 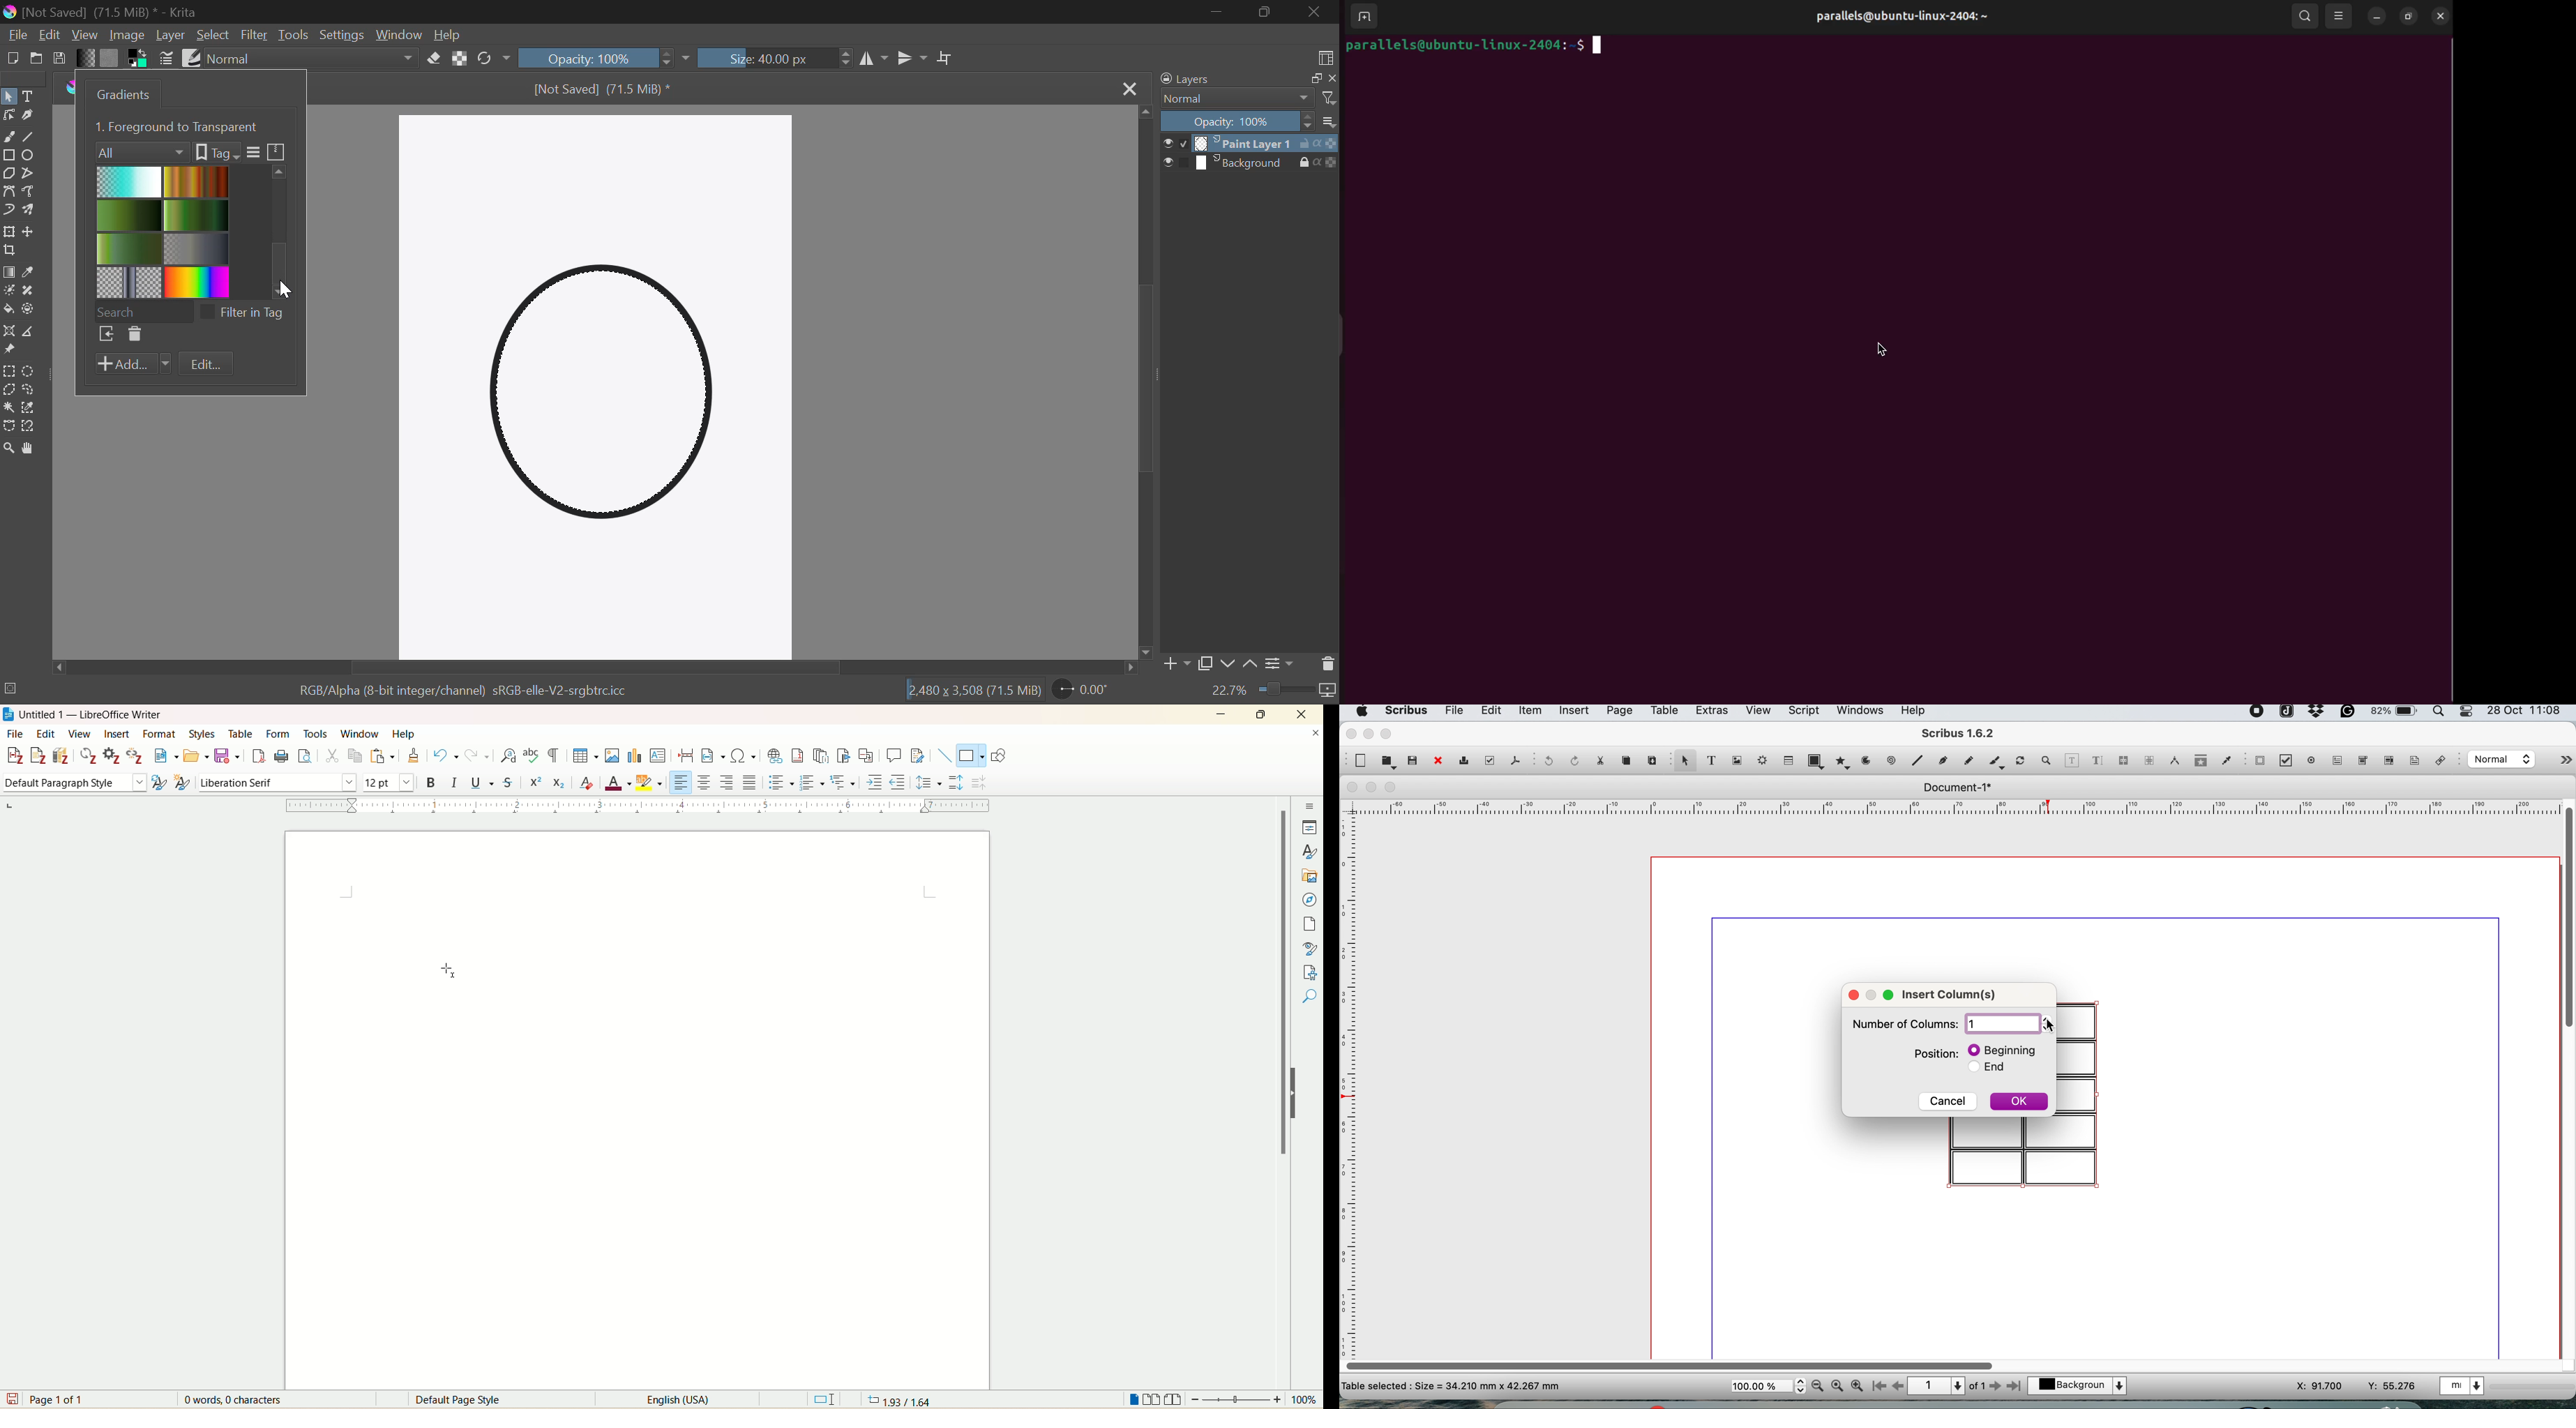 I want to click on spell check, so click(x=532, y=756).